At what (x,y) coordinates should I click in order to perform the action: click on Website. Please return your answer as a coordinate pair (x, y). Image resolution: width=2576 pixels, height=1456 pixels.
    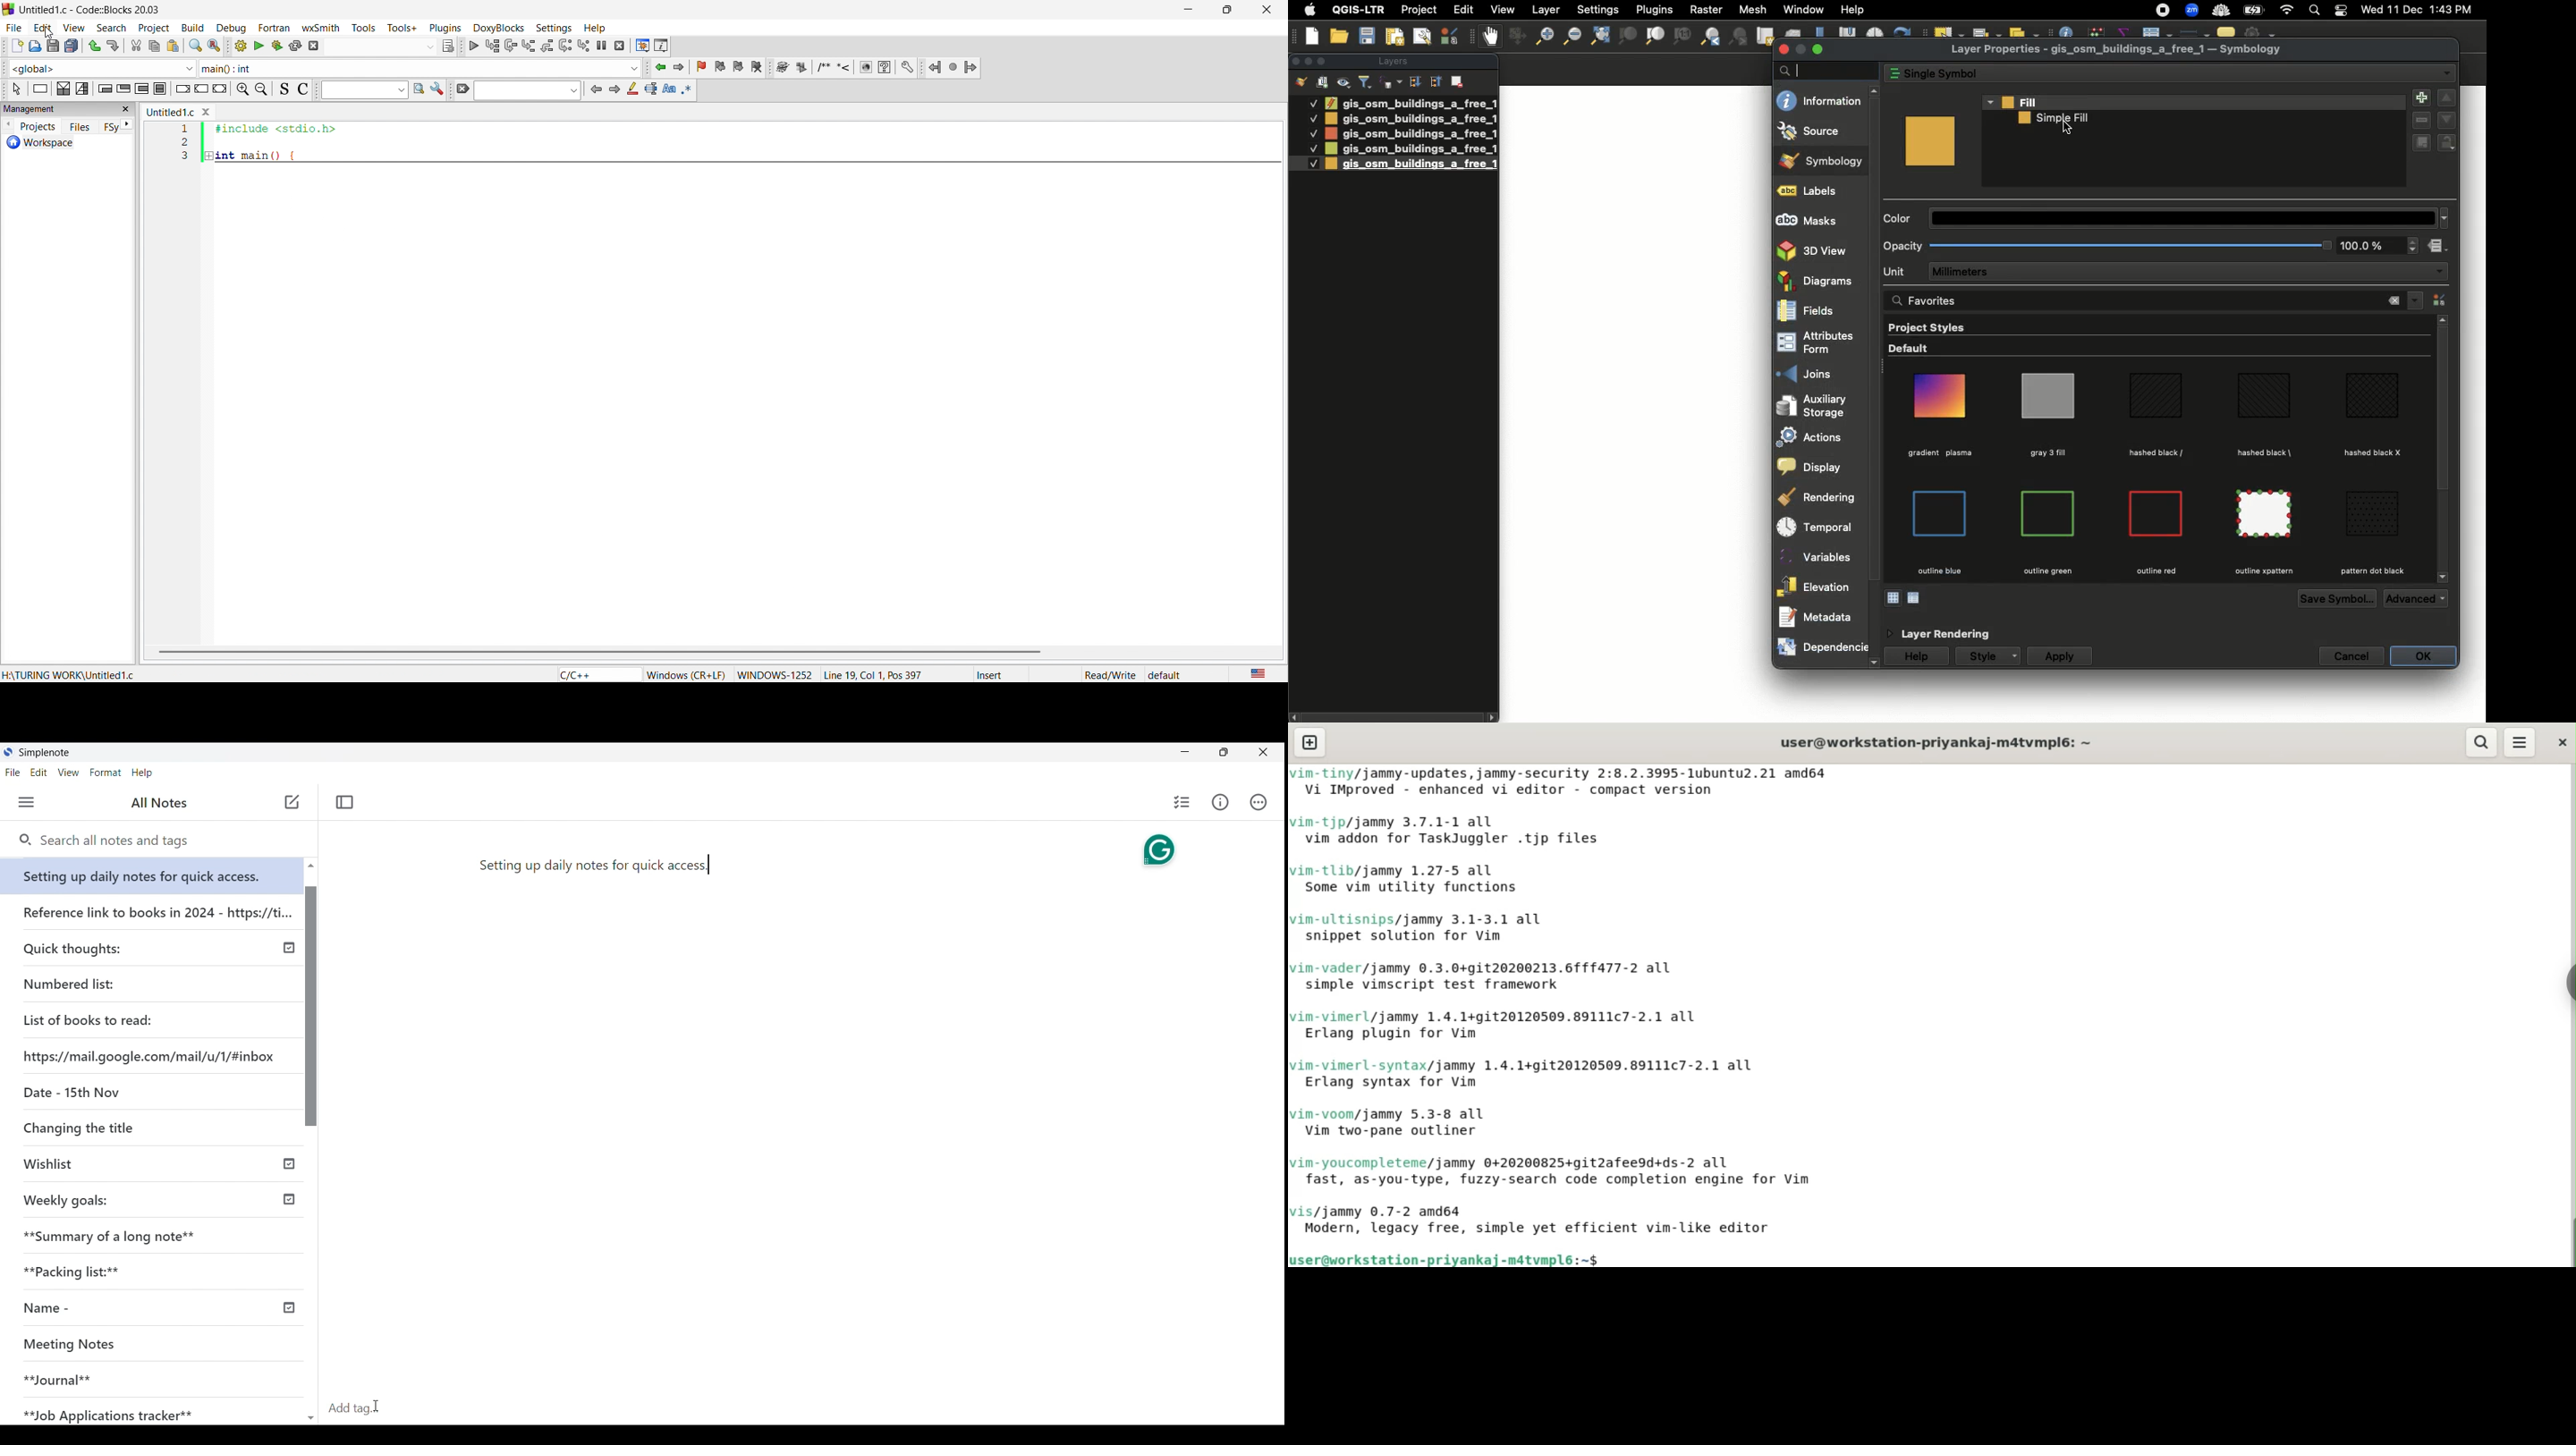
    Looking at the image, I should click on (151, 1055).